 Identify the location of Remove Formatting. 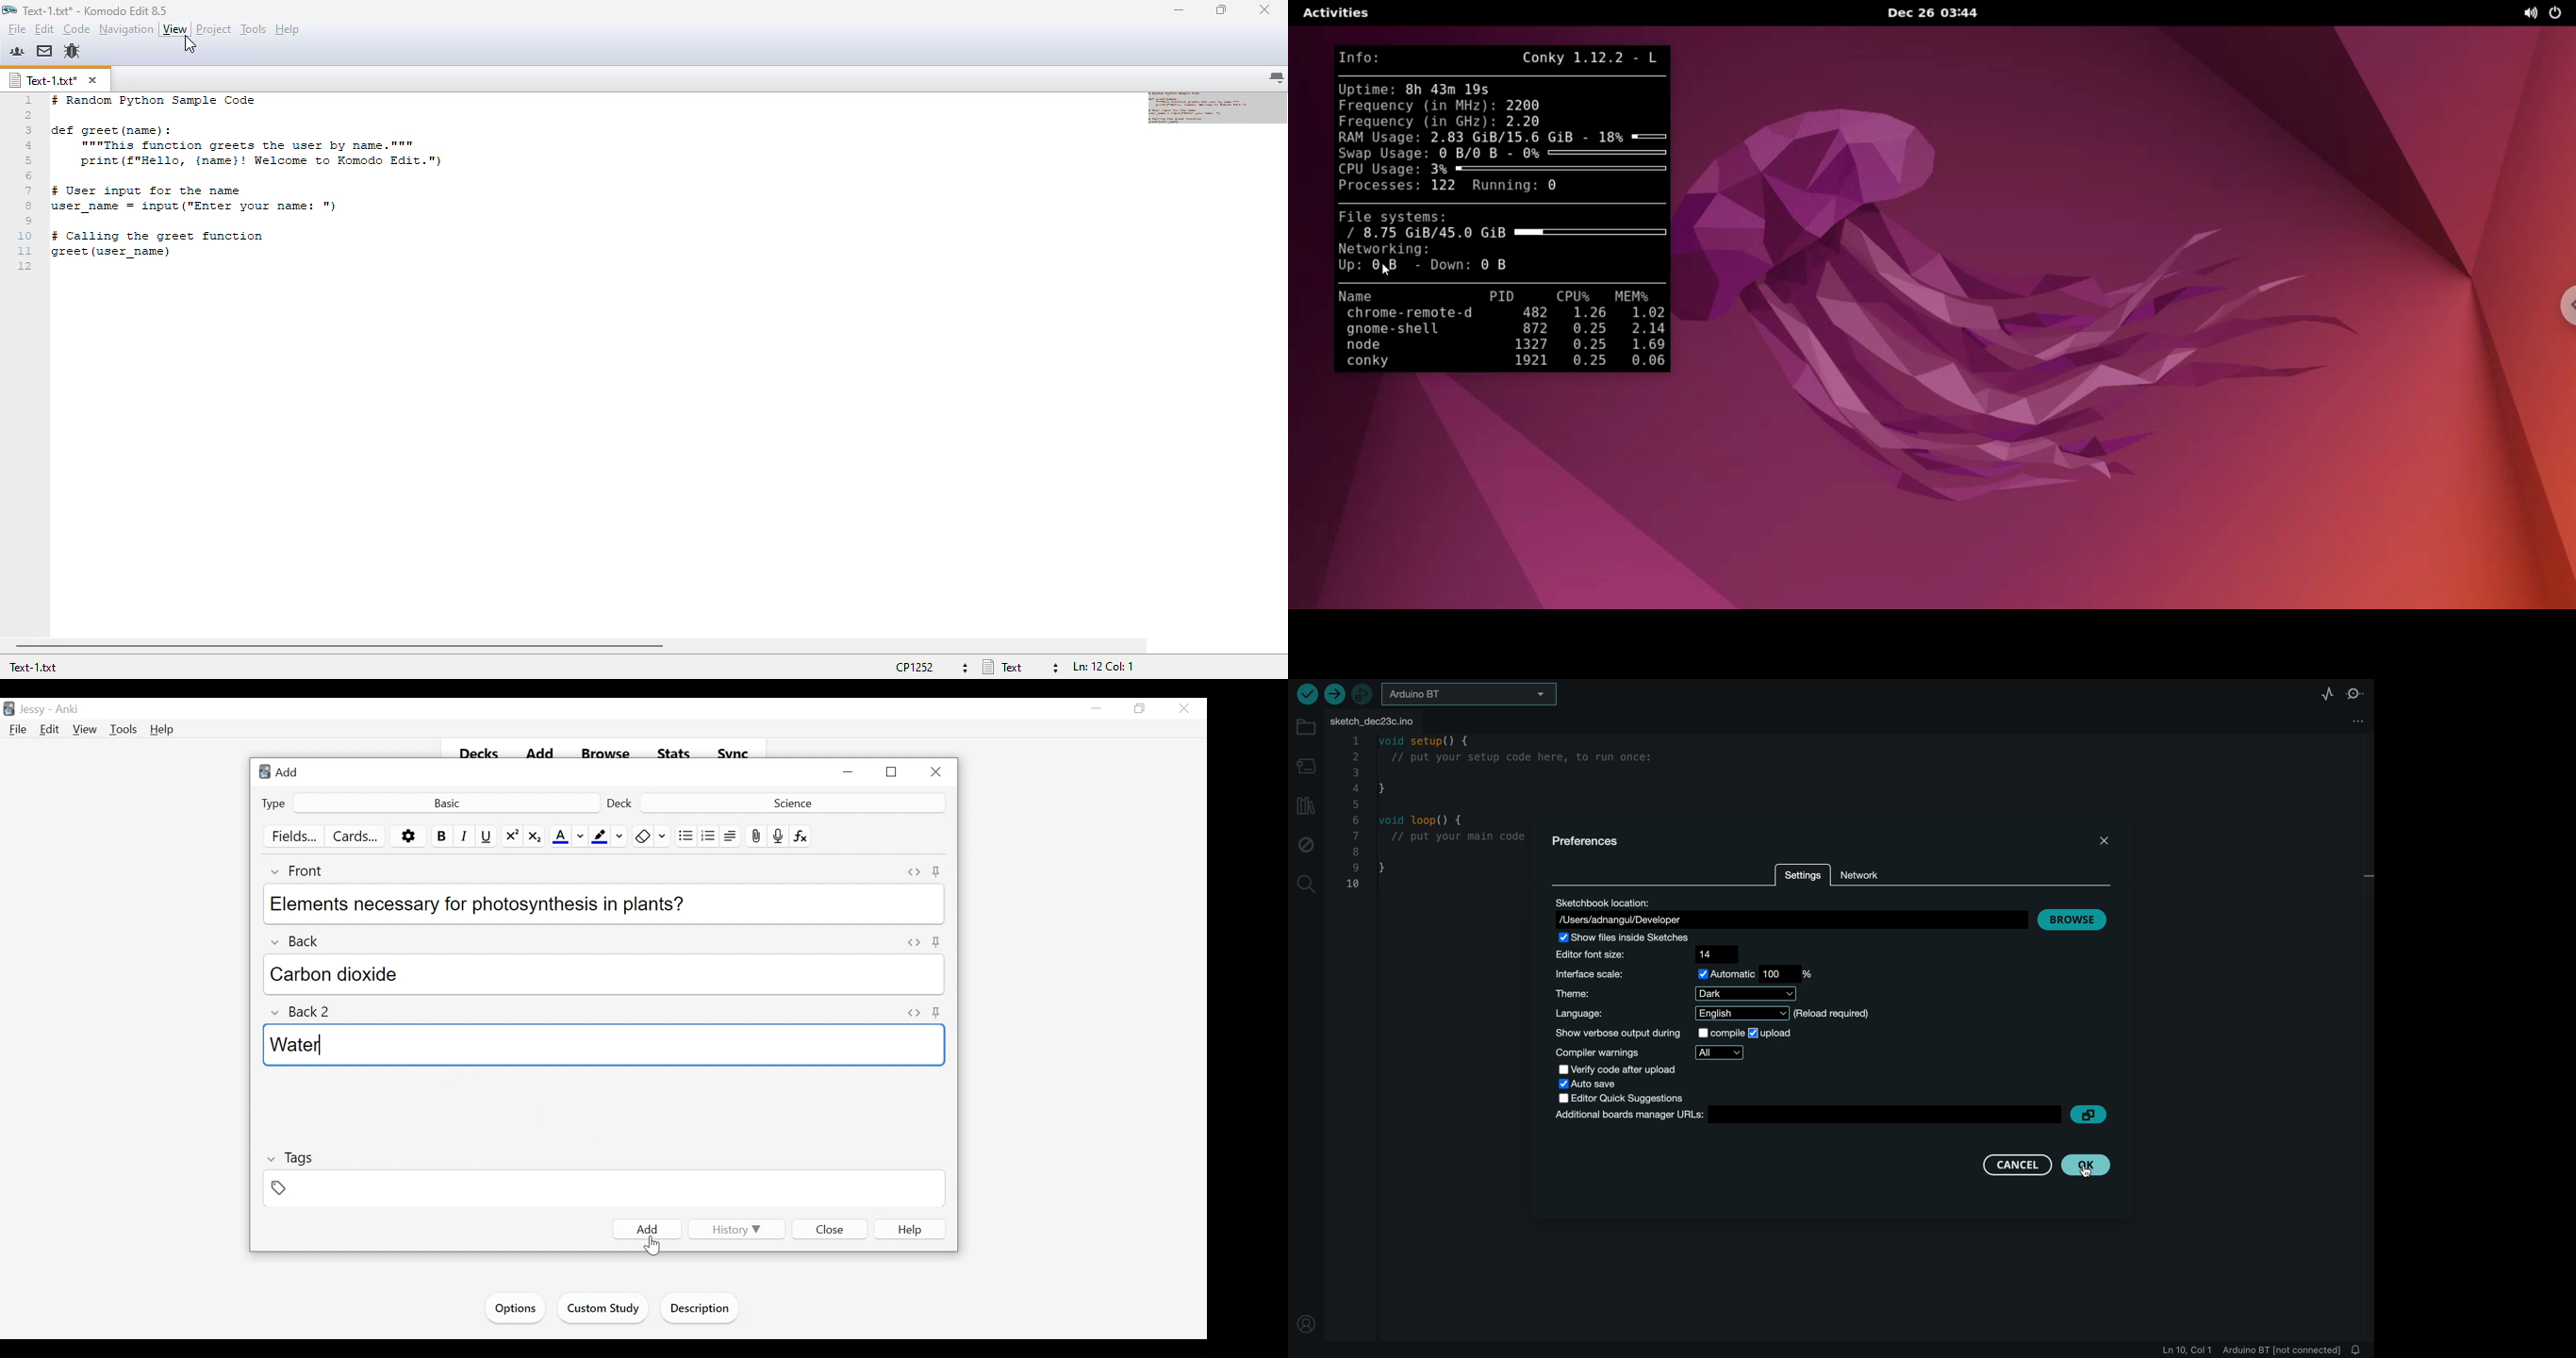
(642, 836).